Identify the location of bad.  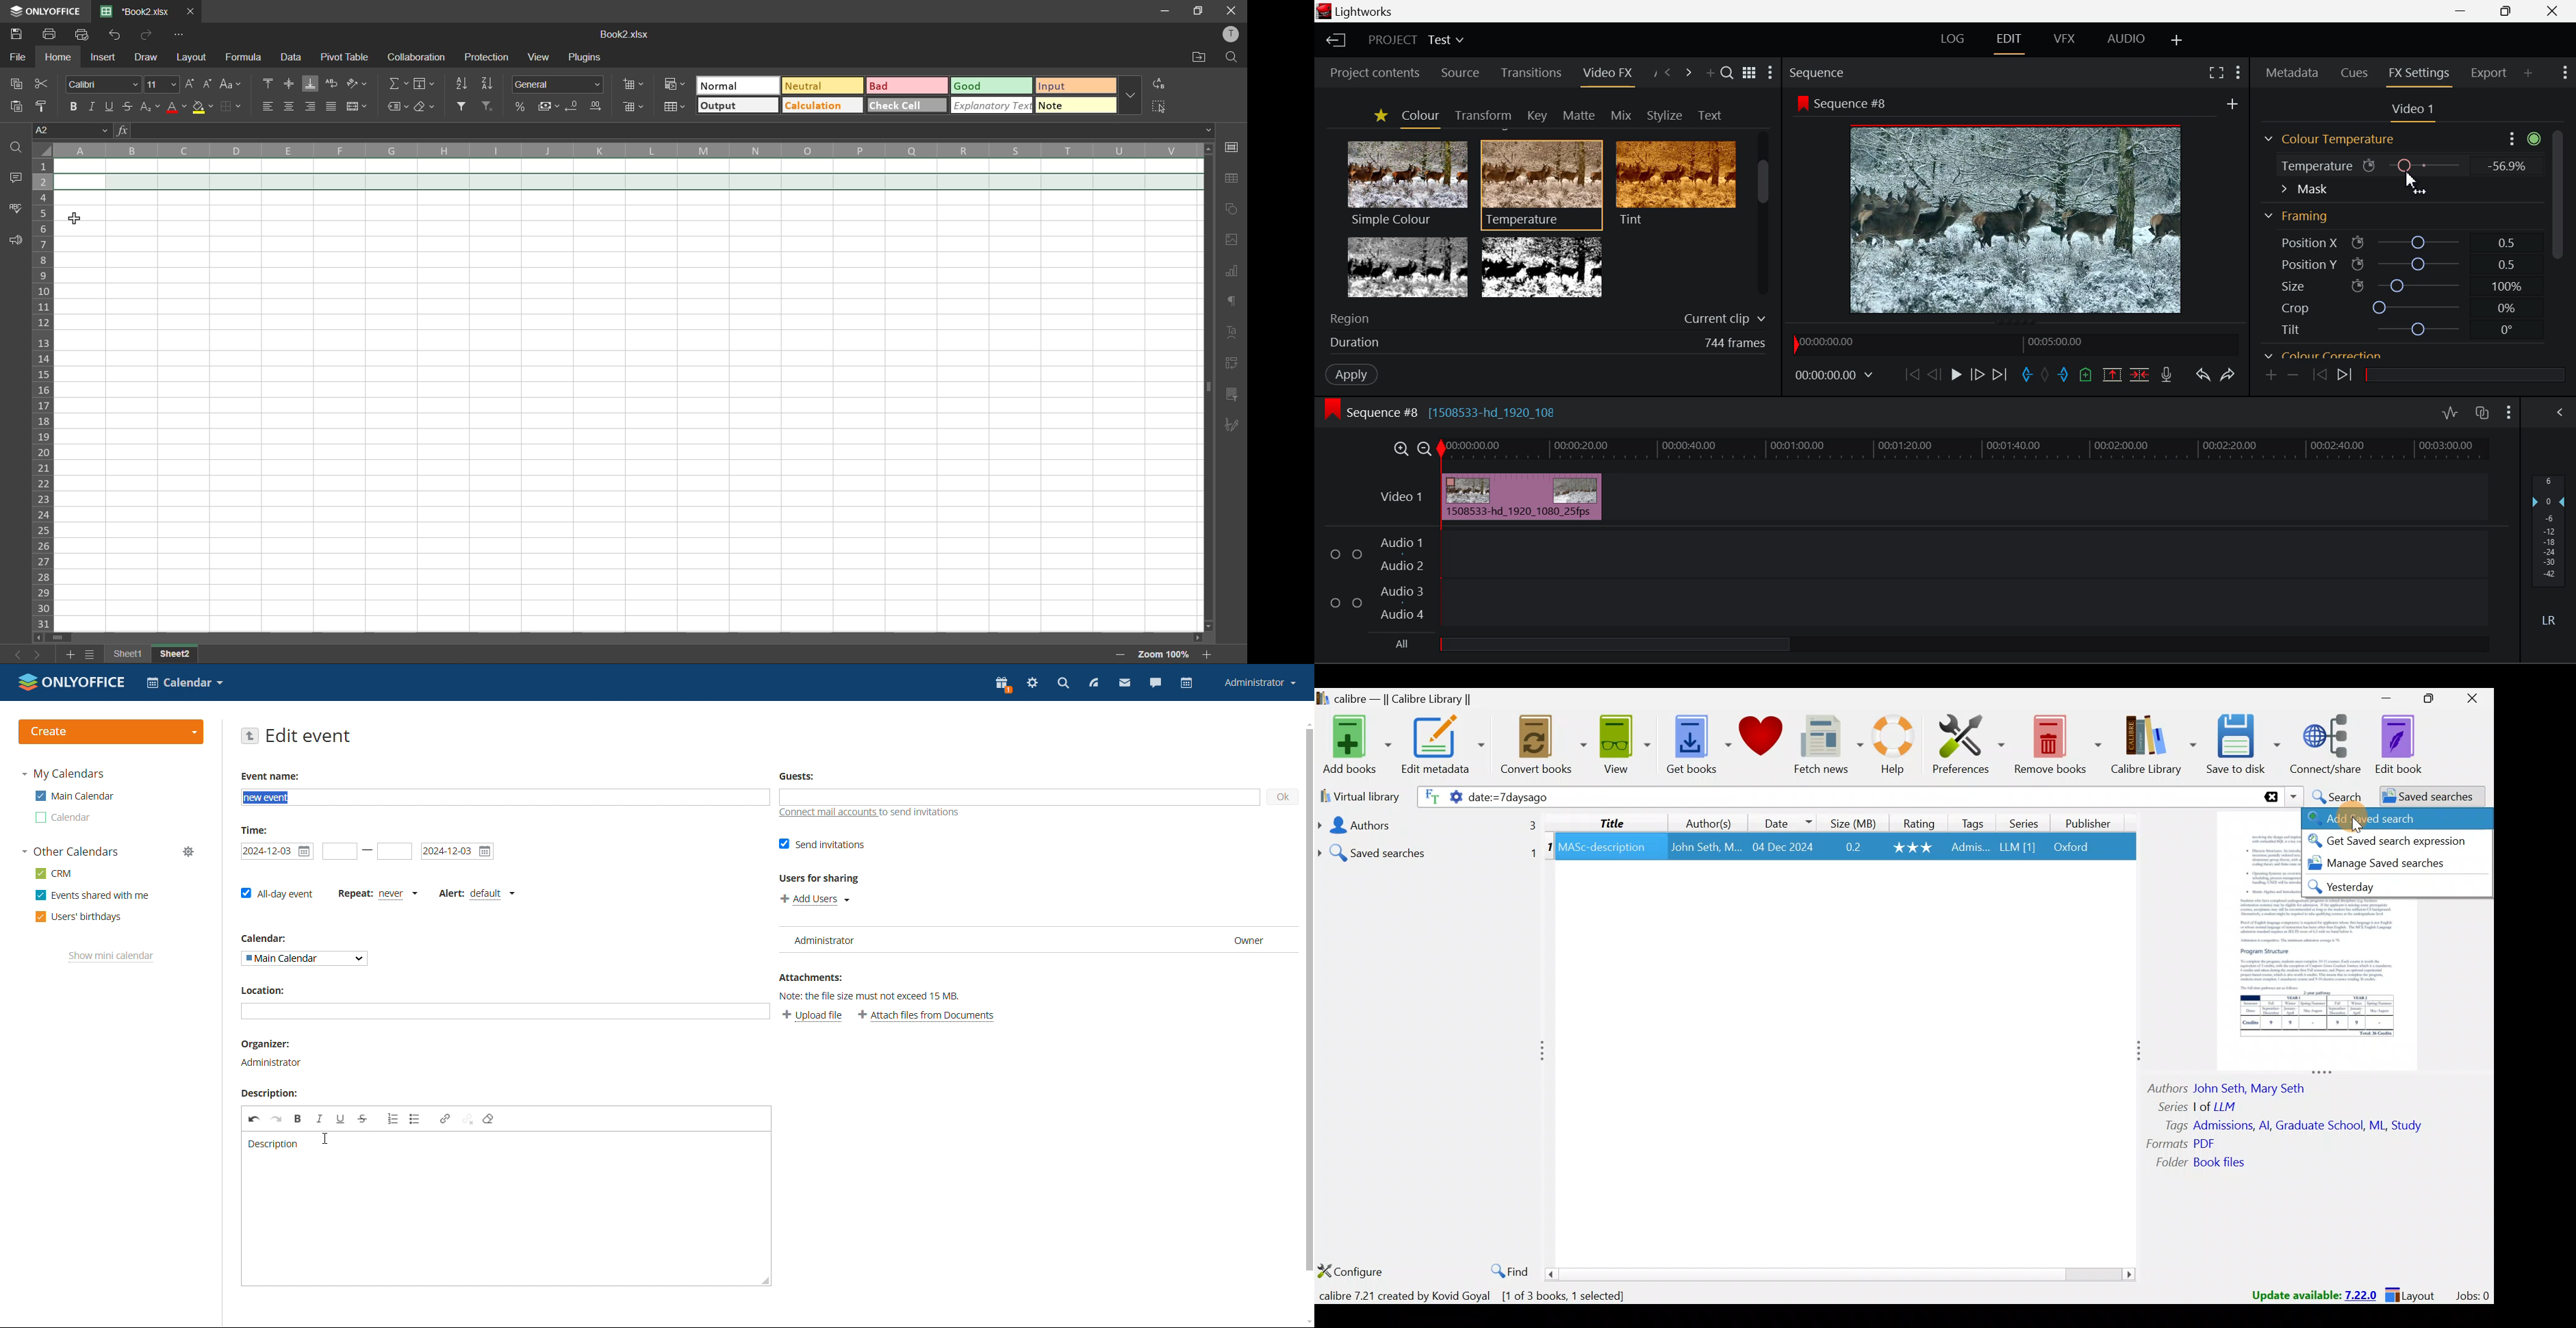
(906, 84).